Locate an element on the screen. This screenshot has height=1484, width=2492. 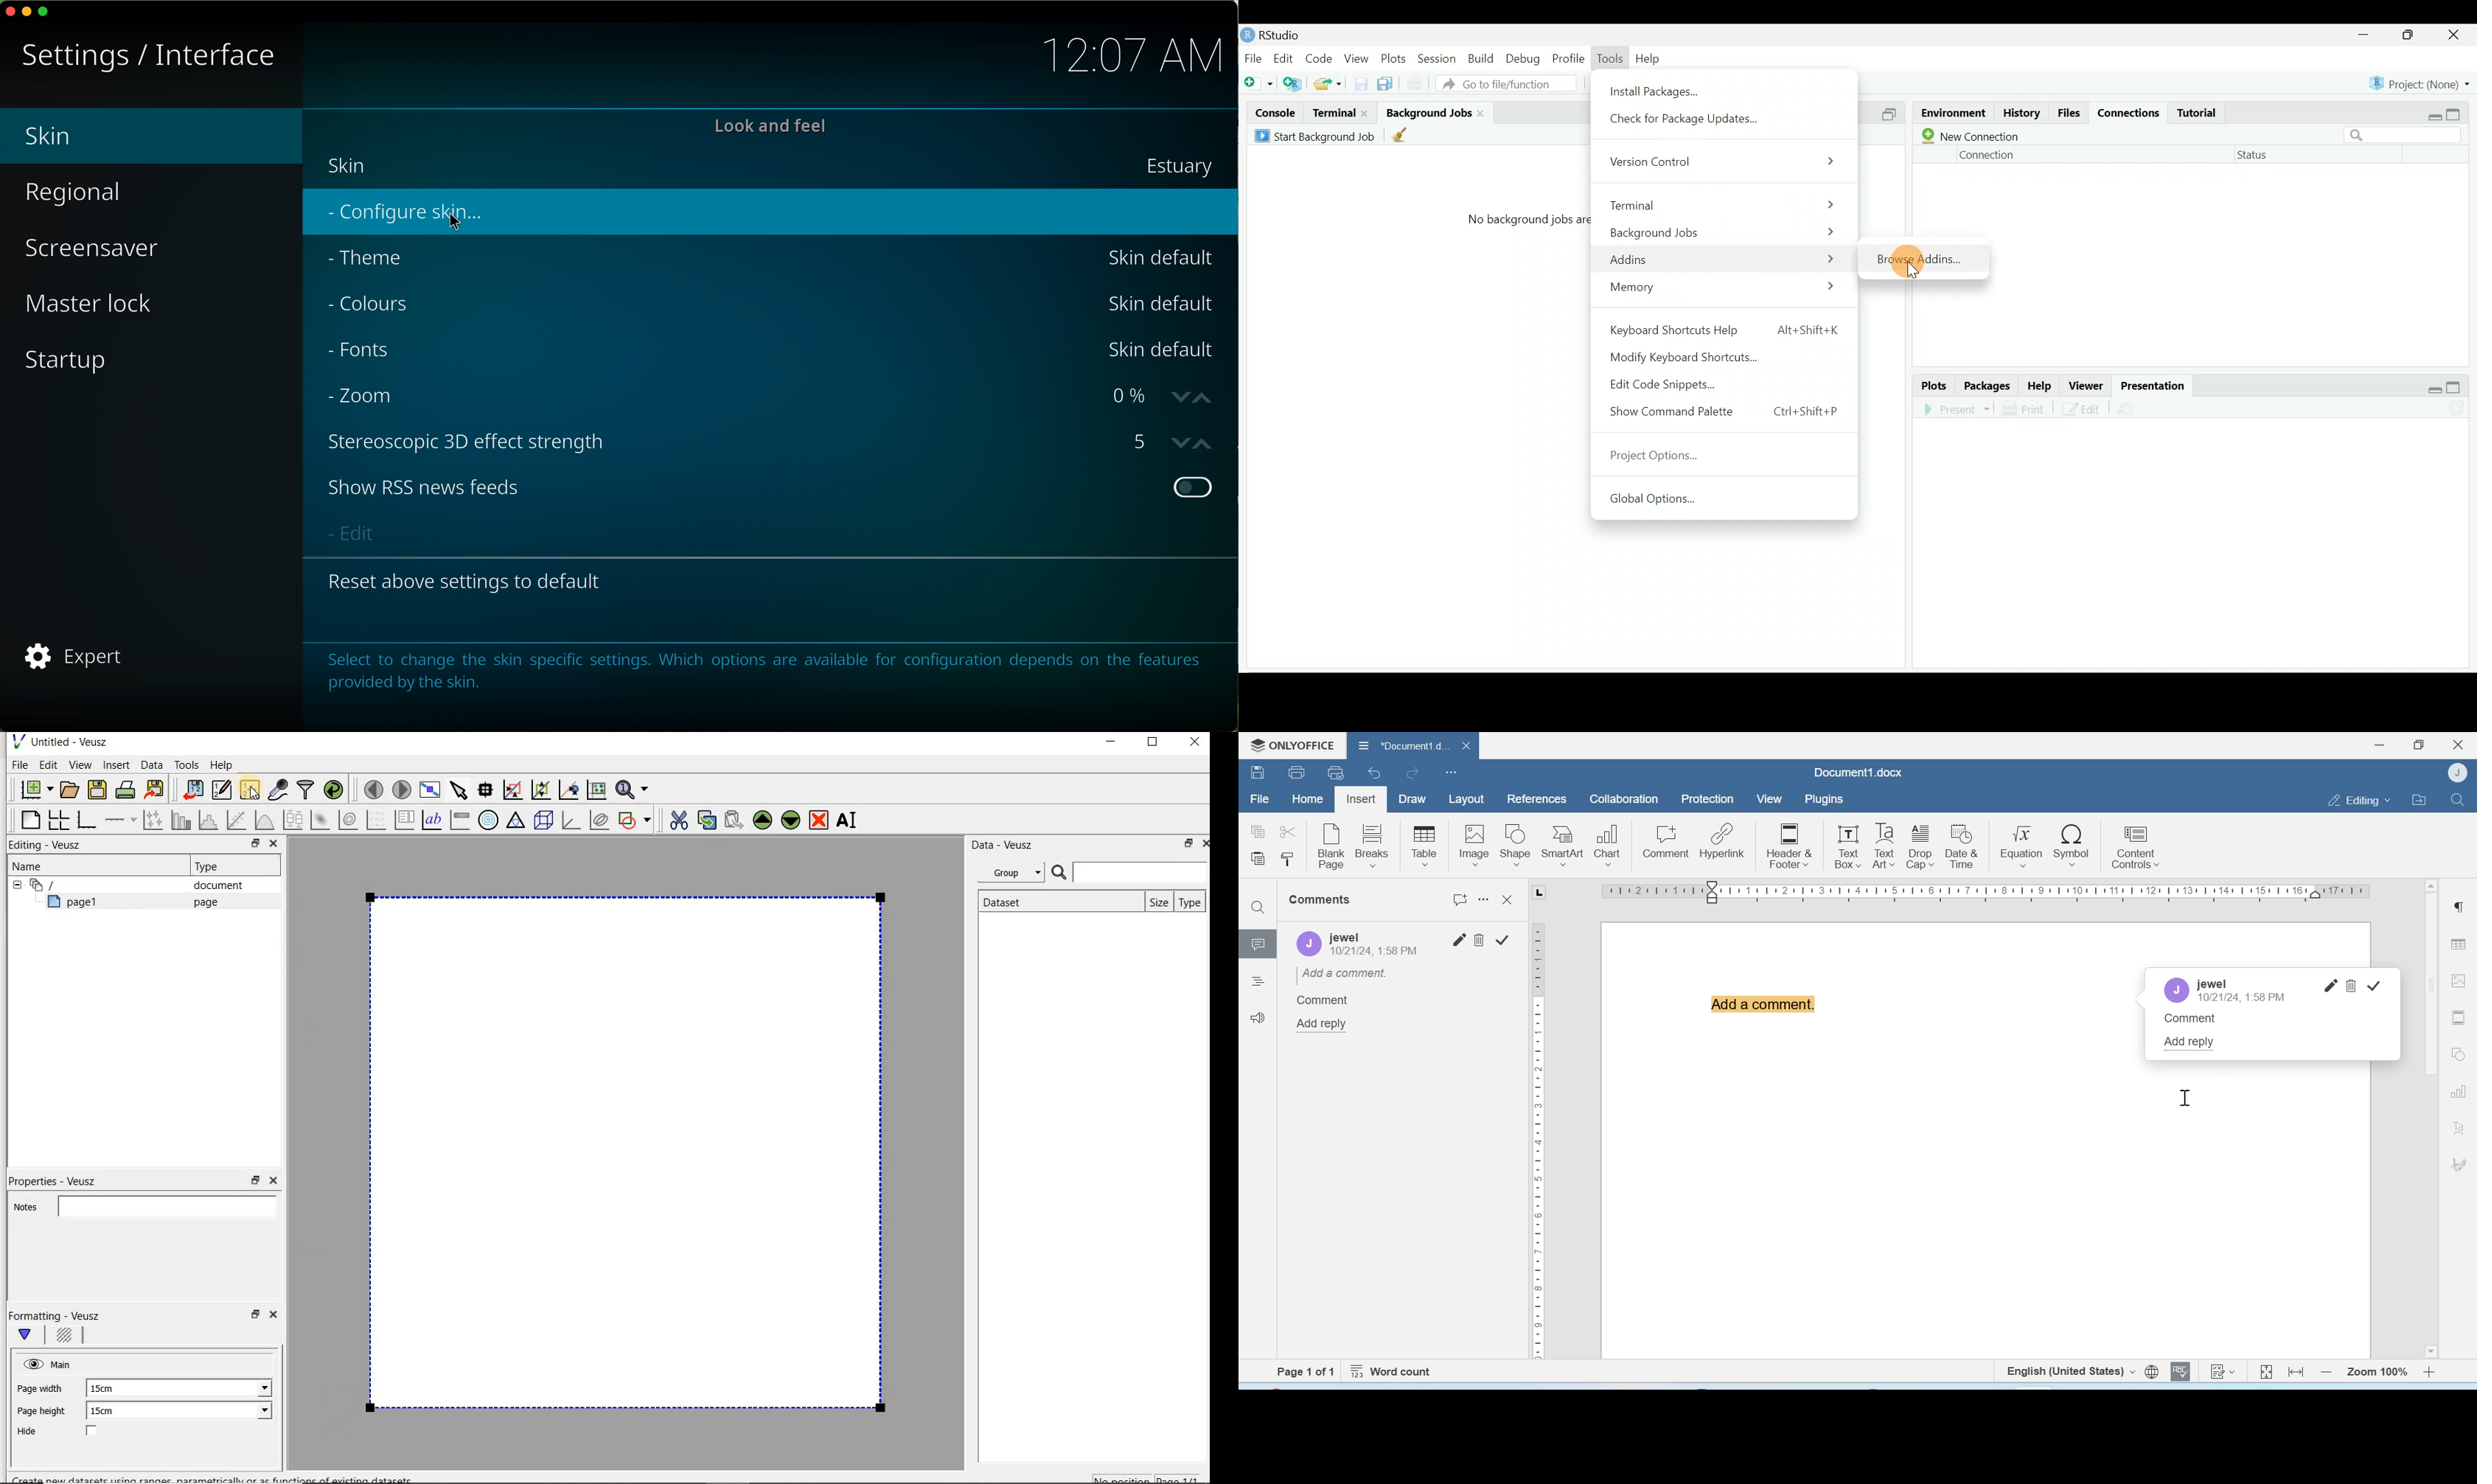
Undo is located at coordinates (1376, 773).